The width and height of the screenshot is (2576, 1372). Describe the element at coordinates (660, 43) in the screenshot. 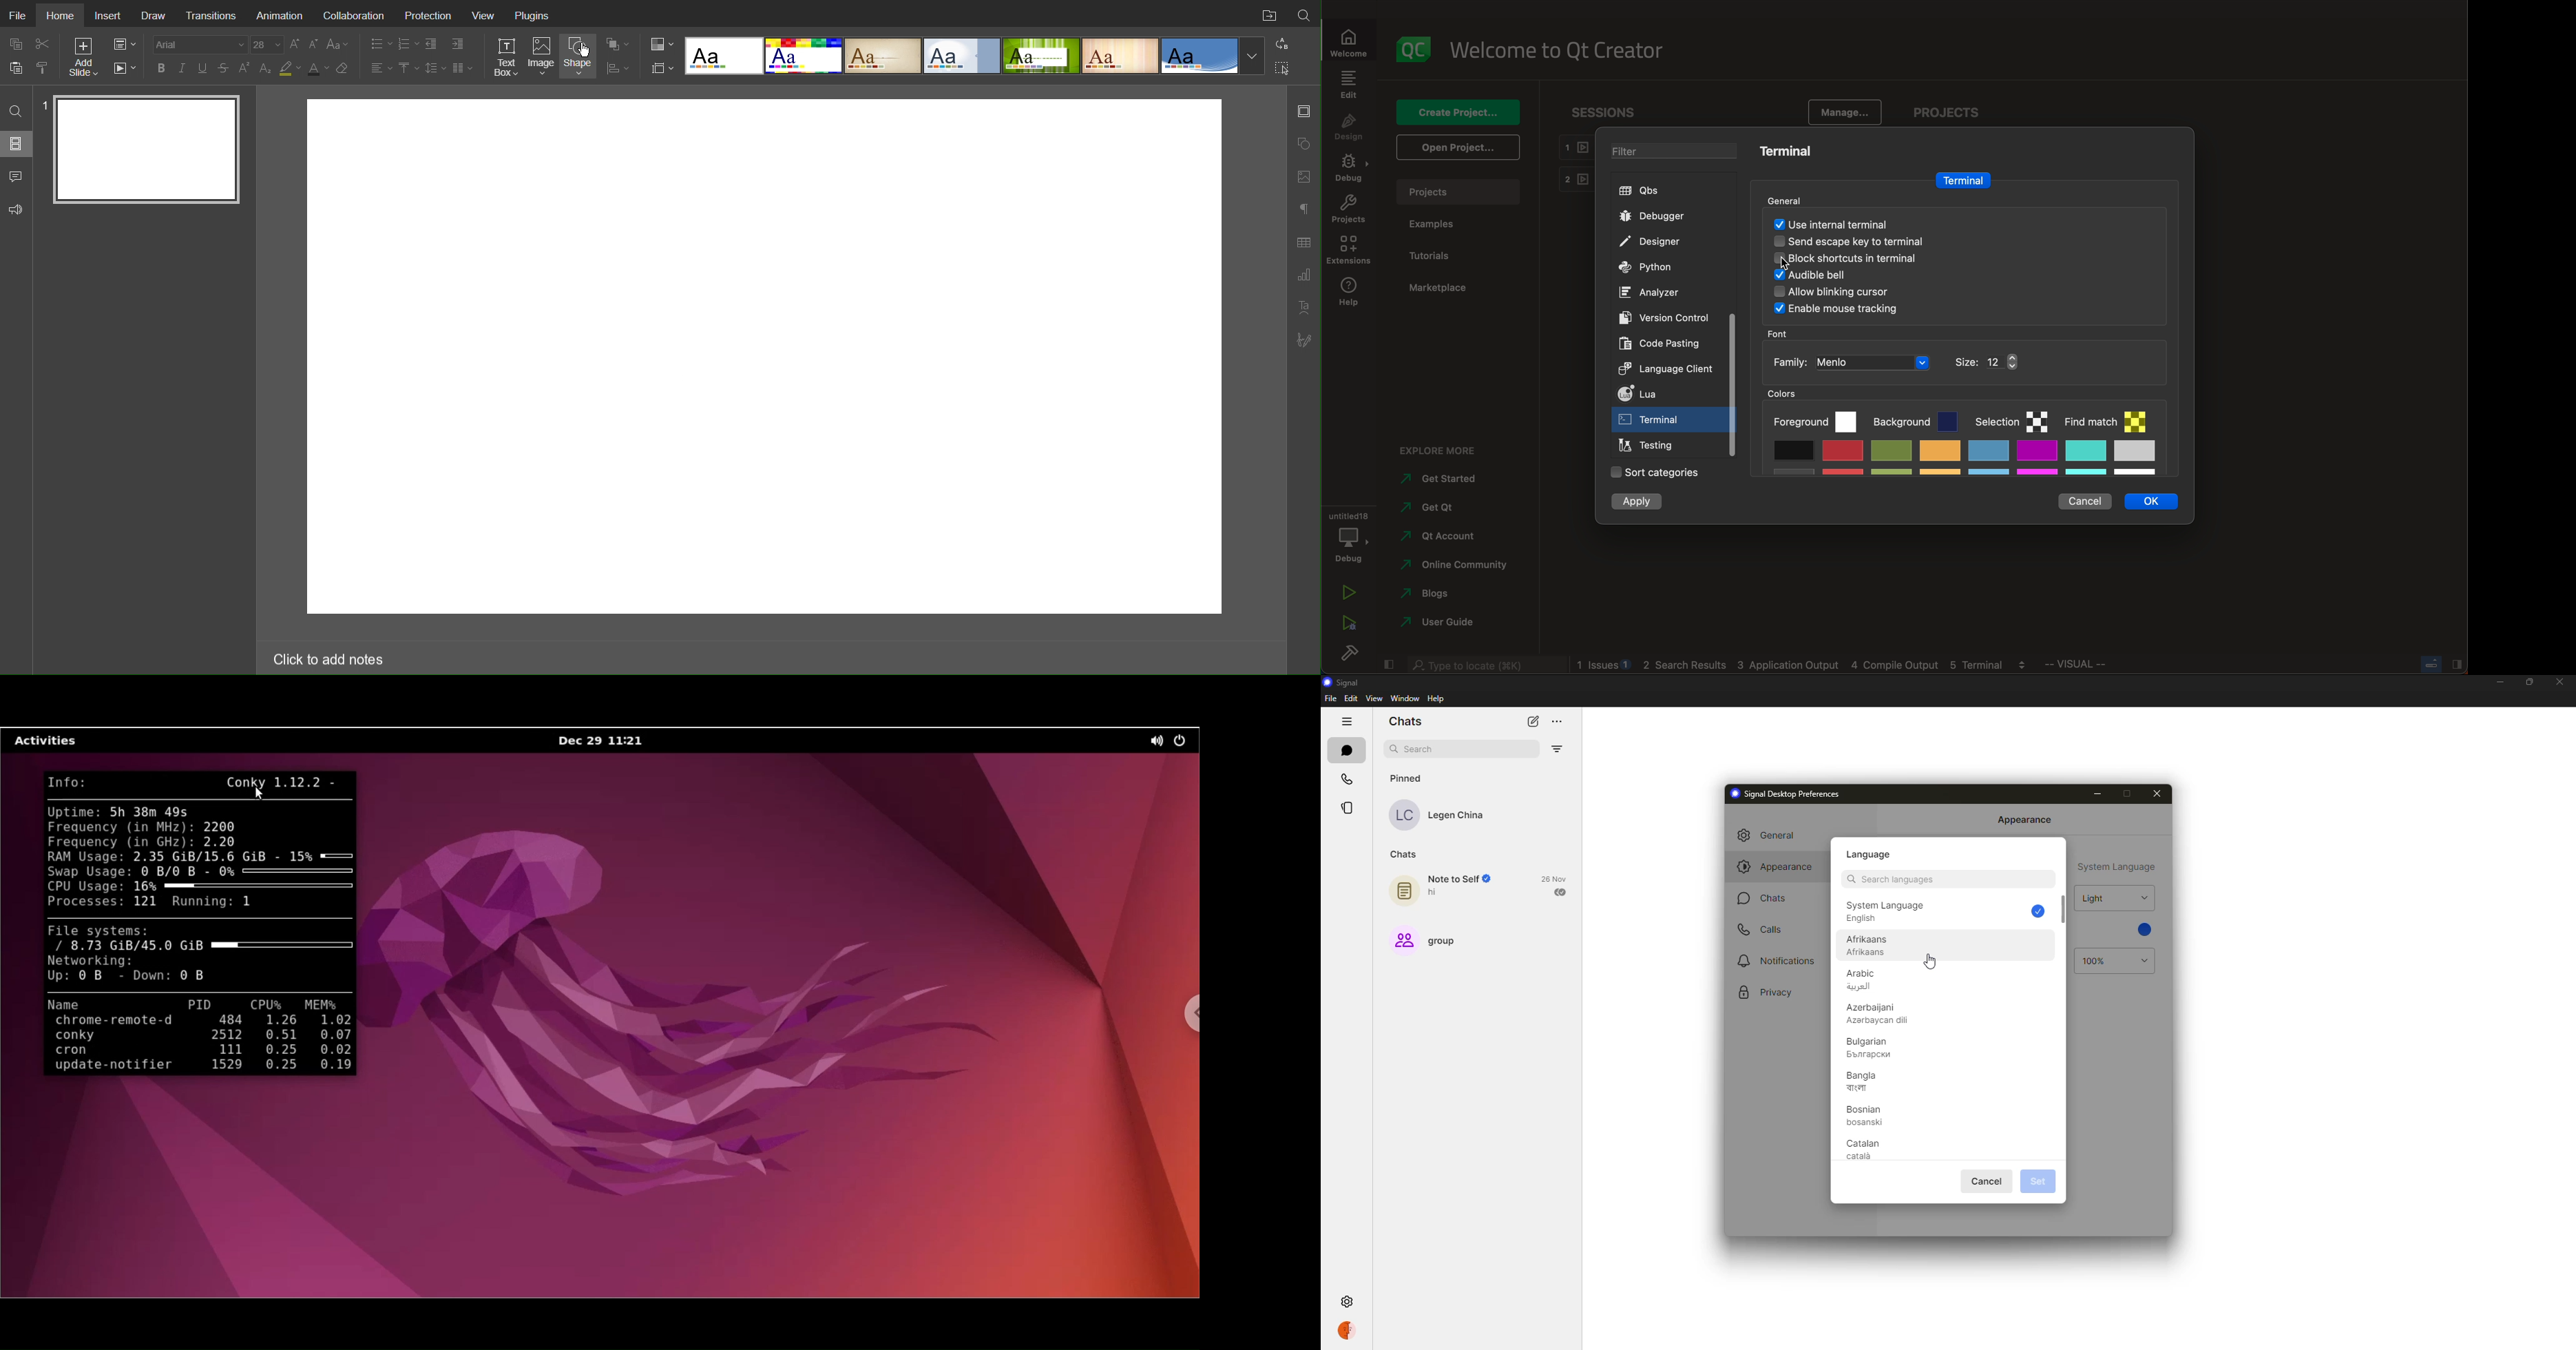

I see `Colors` at that location.